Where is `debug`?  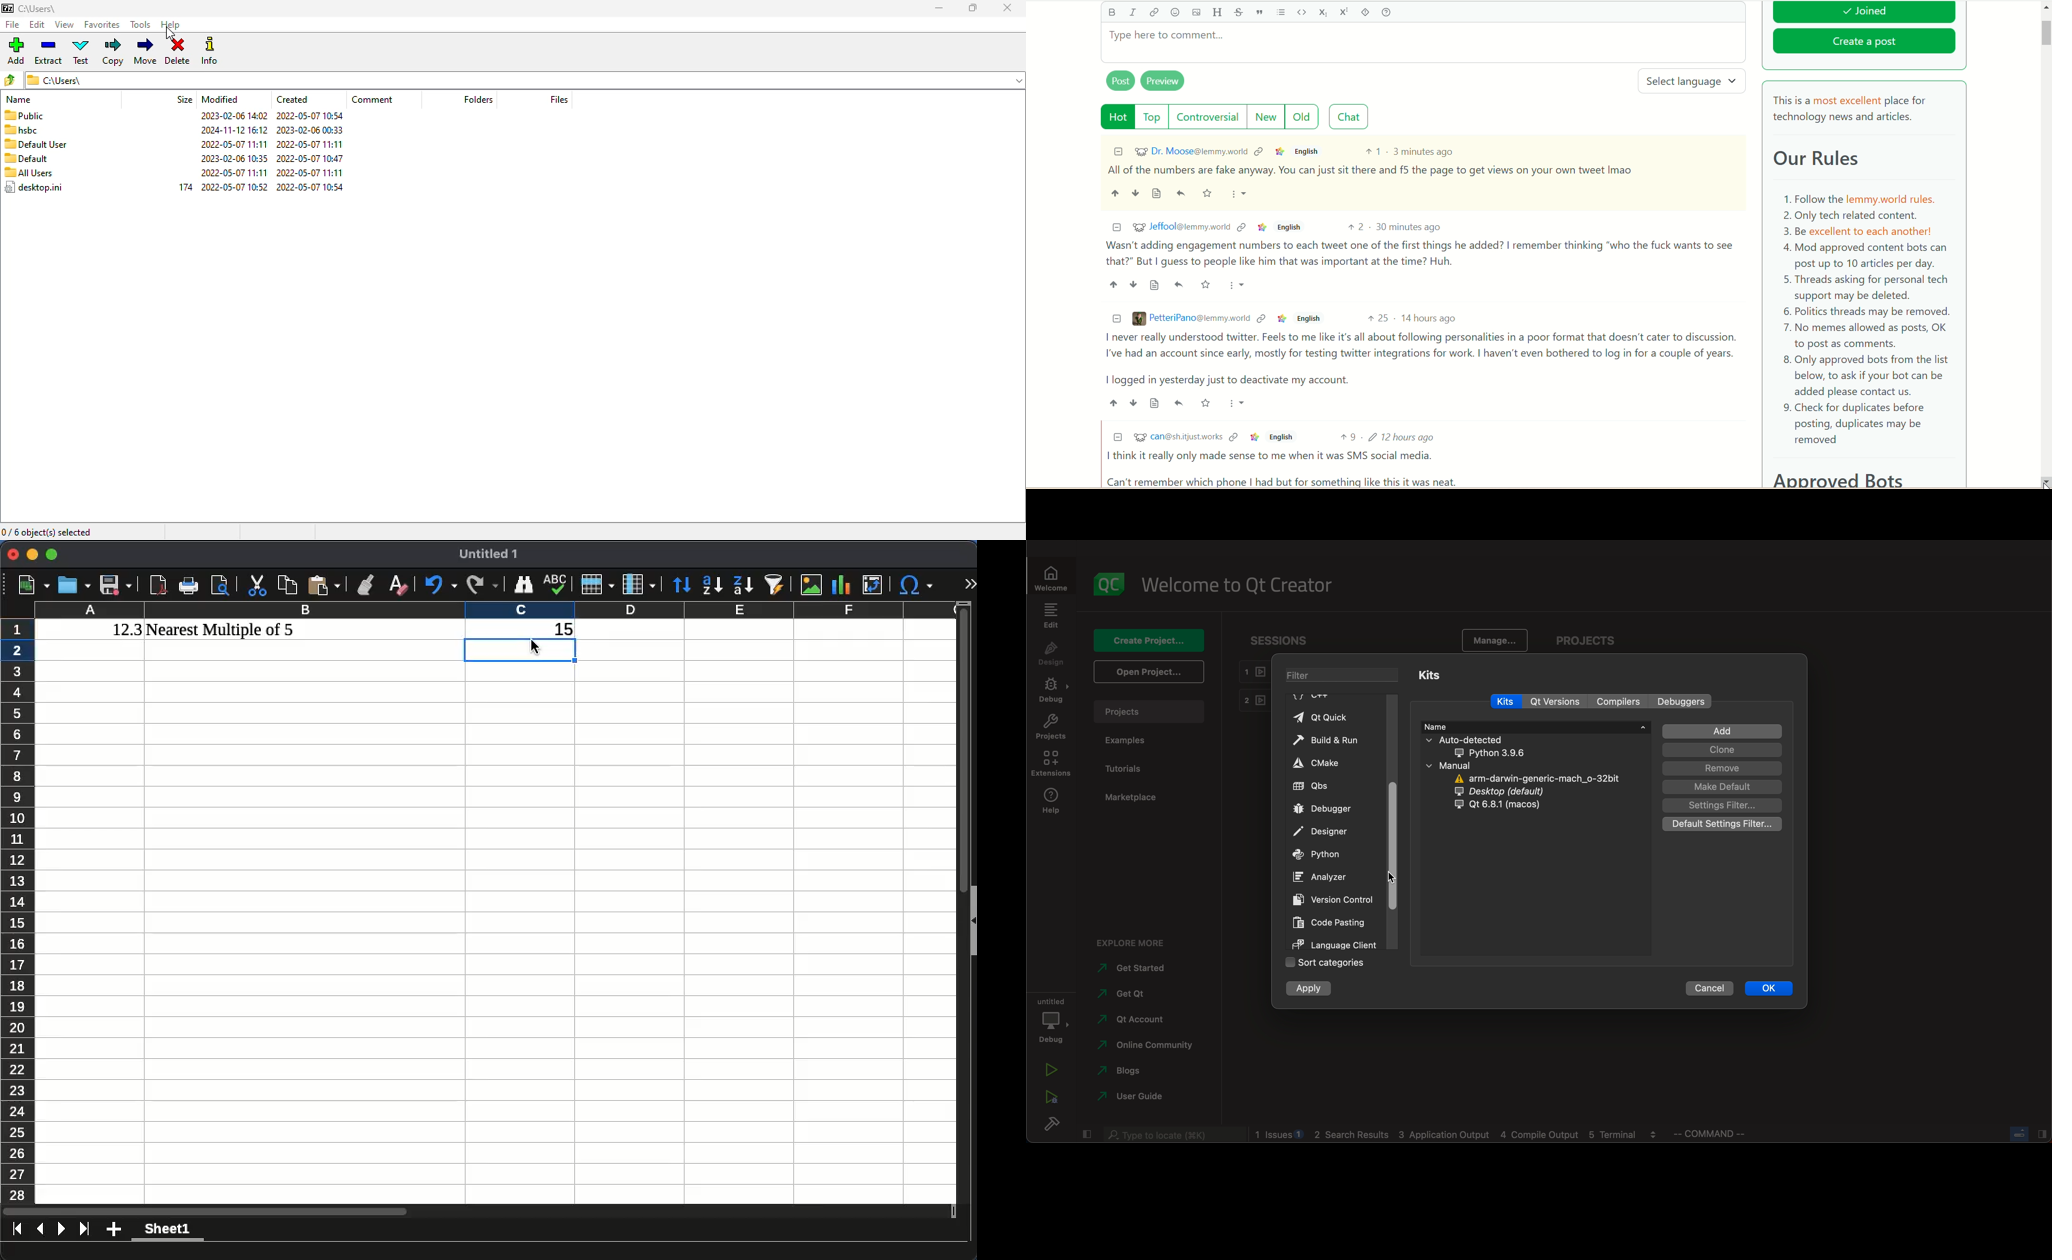 debug is located at coordinates (1052, 691).